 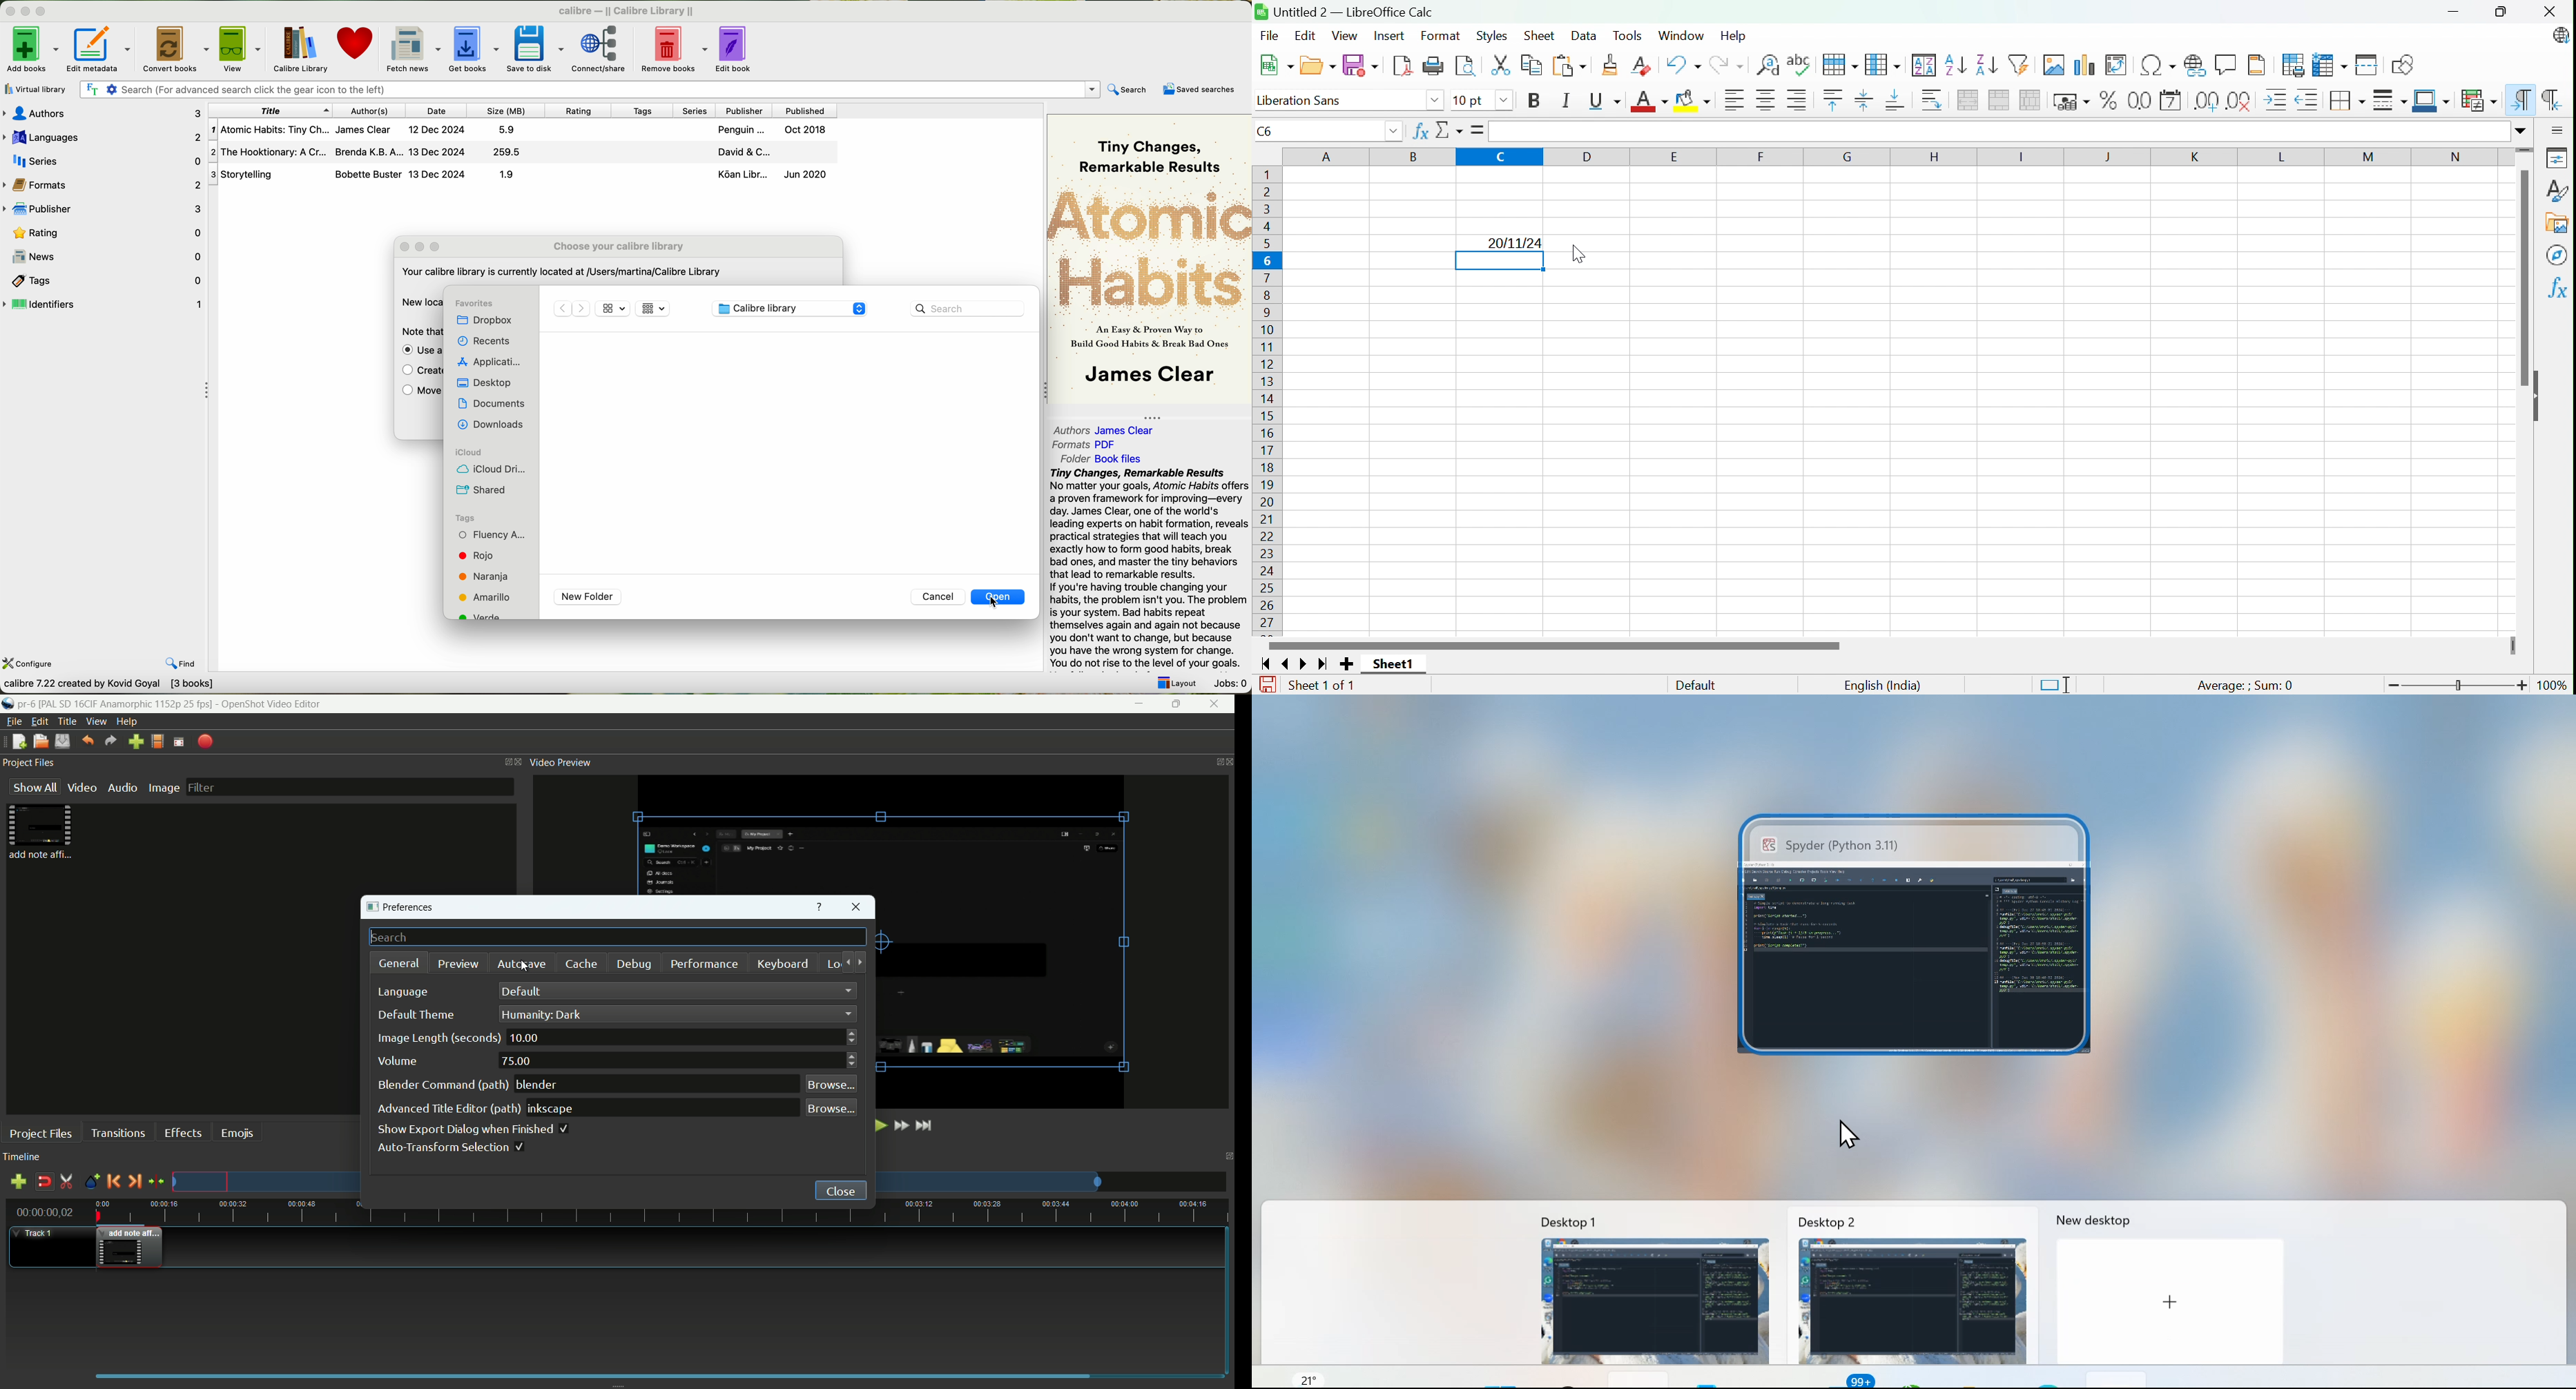 I want to click on Sheet 1 of 1, so click(x=1321, y=686).